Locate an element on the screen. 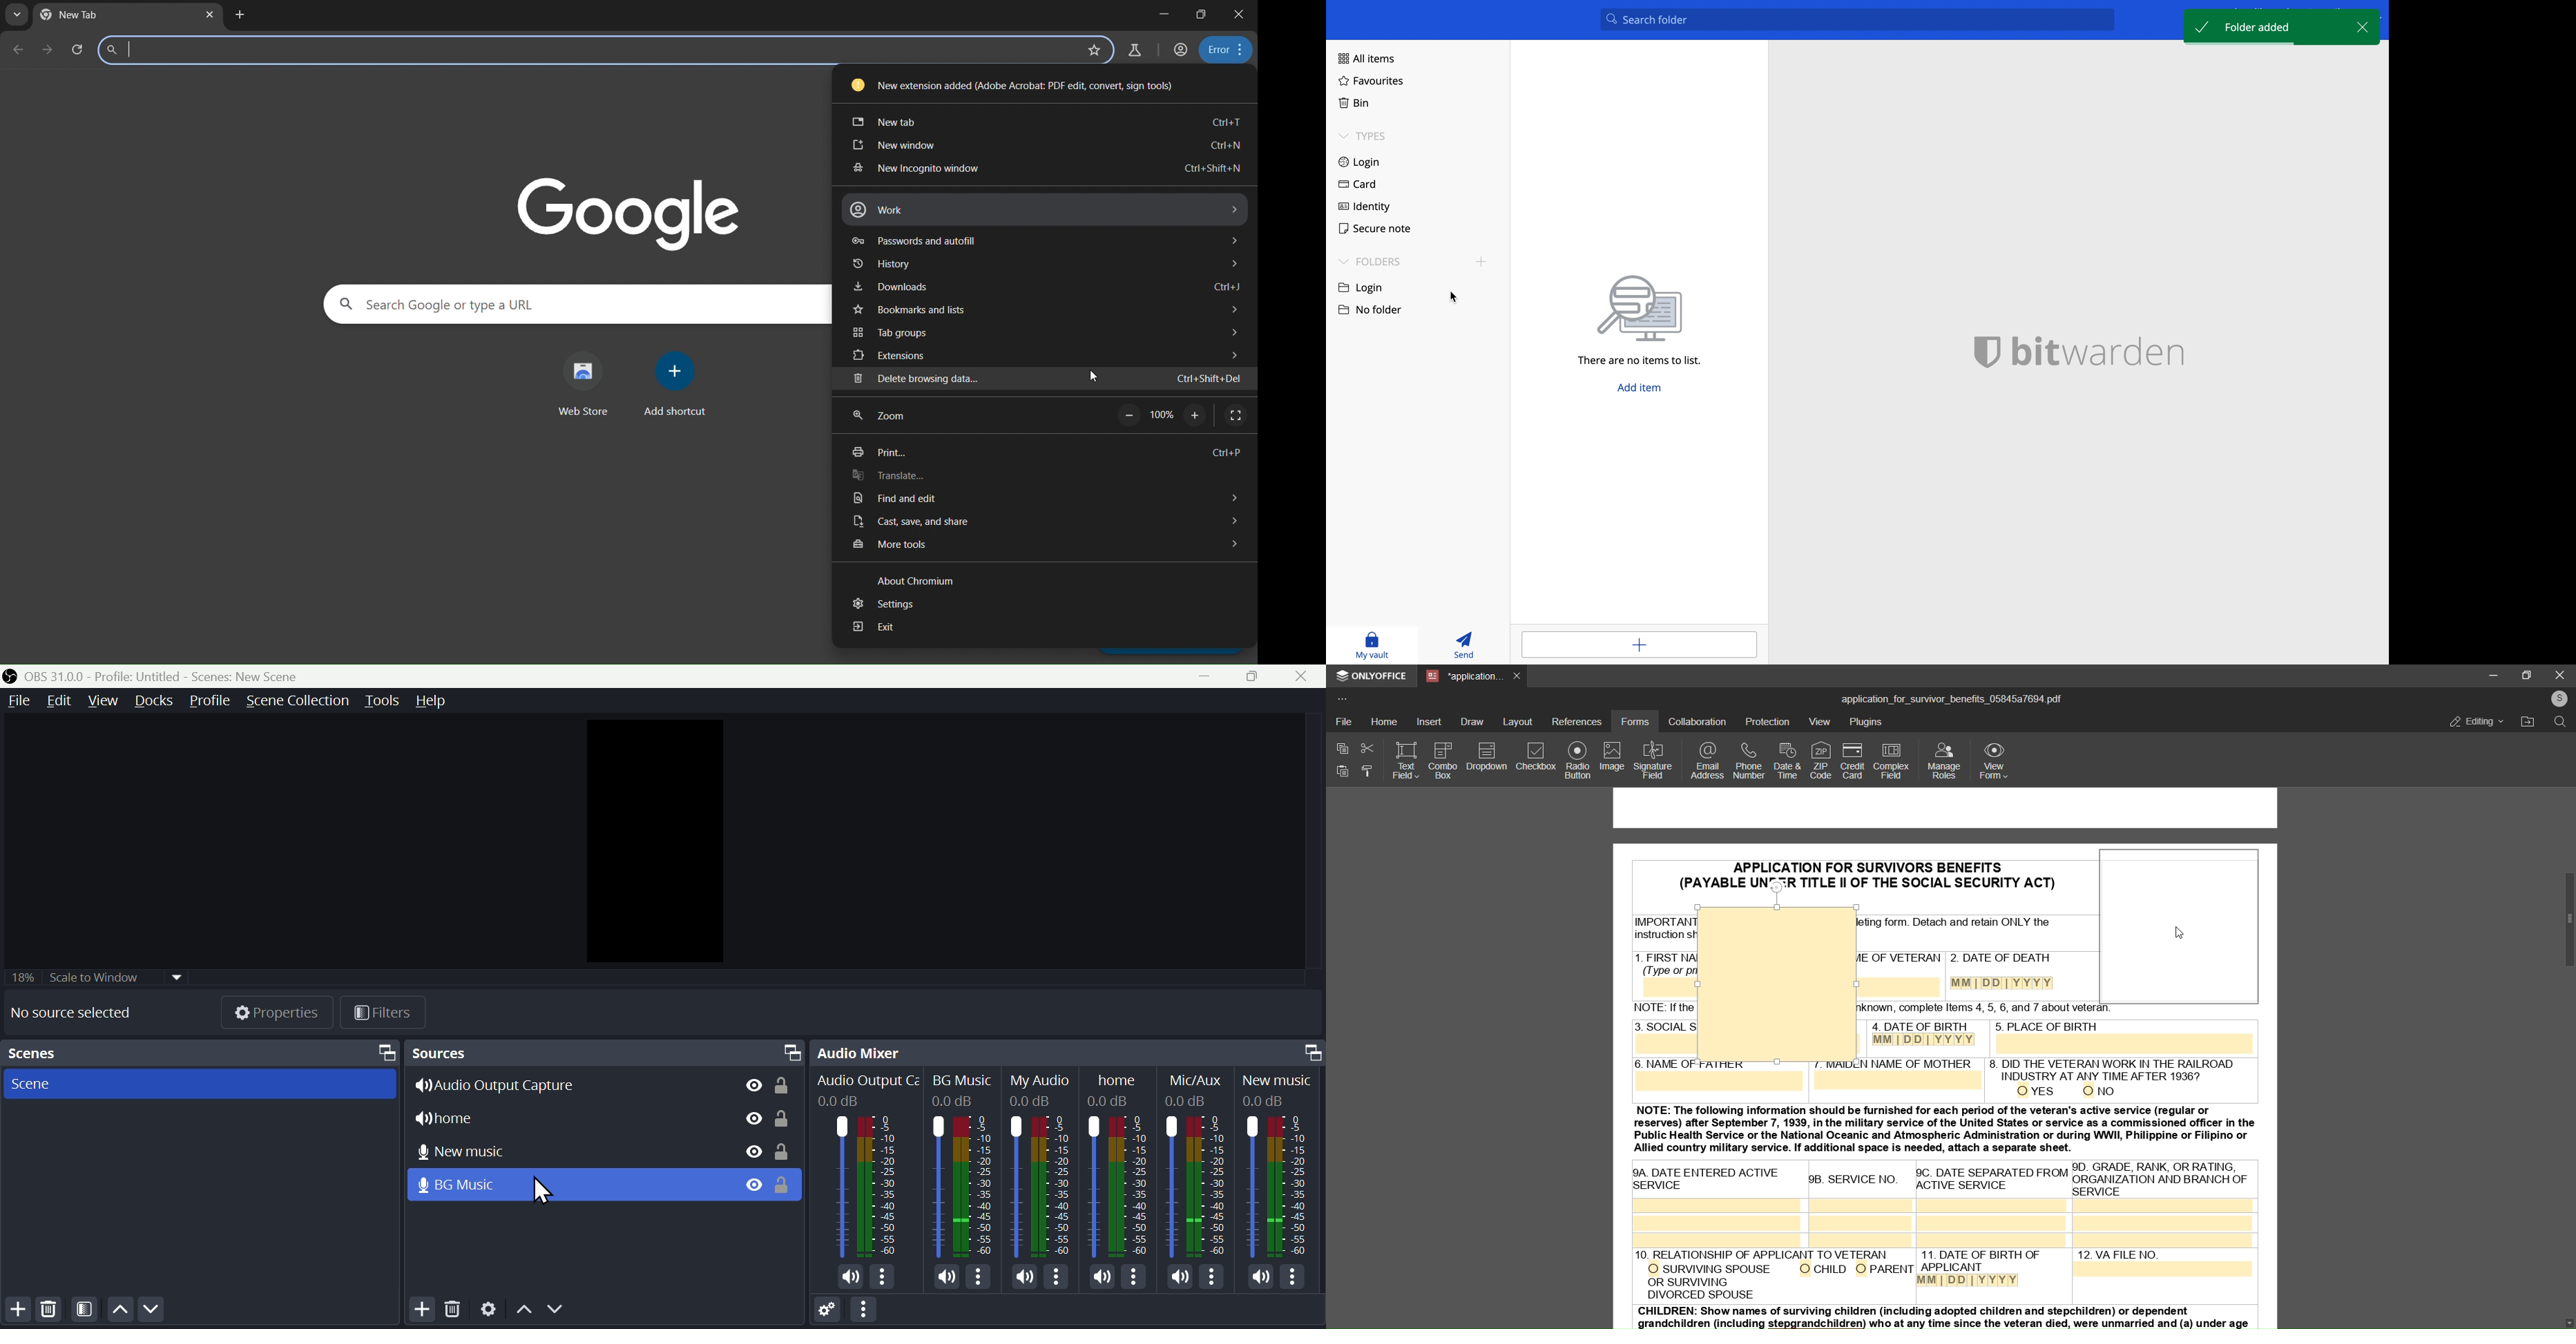  lock/unlock is located at coordinates (784, 1149).